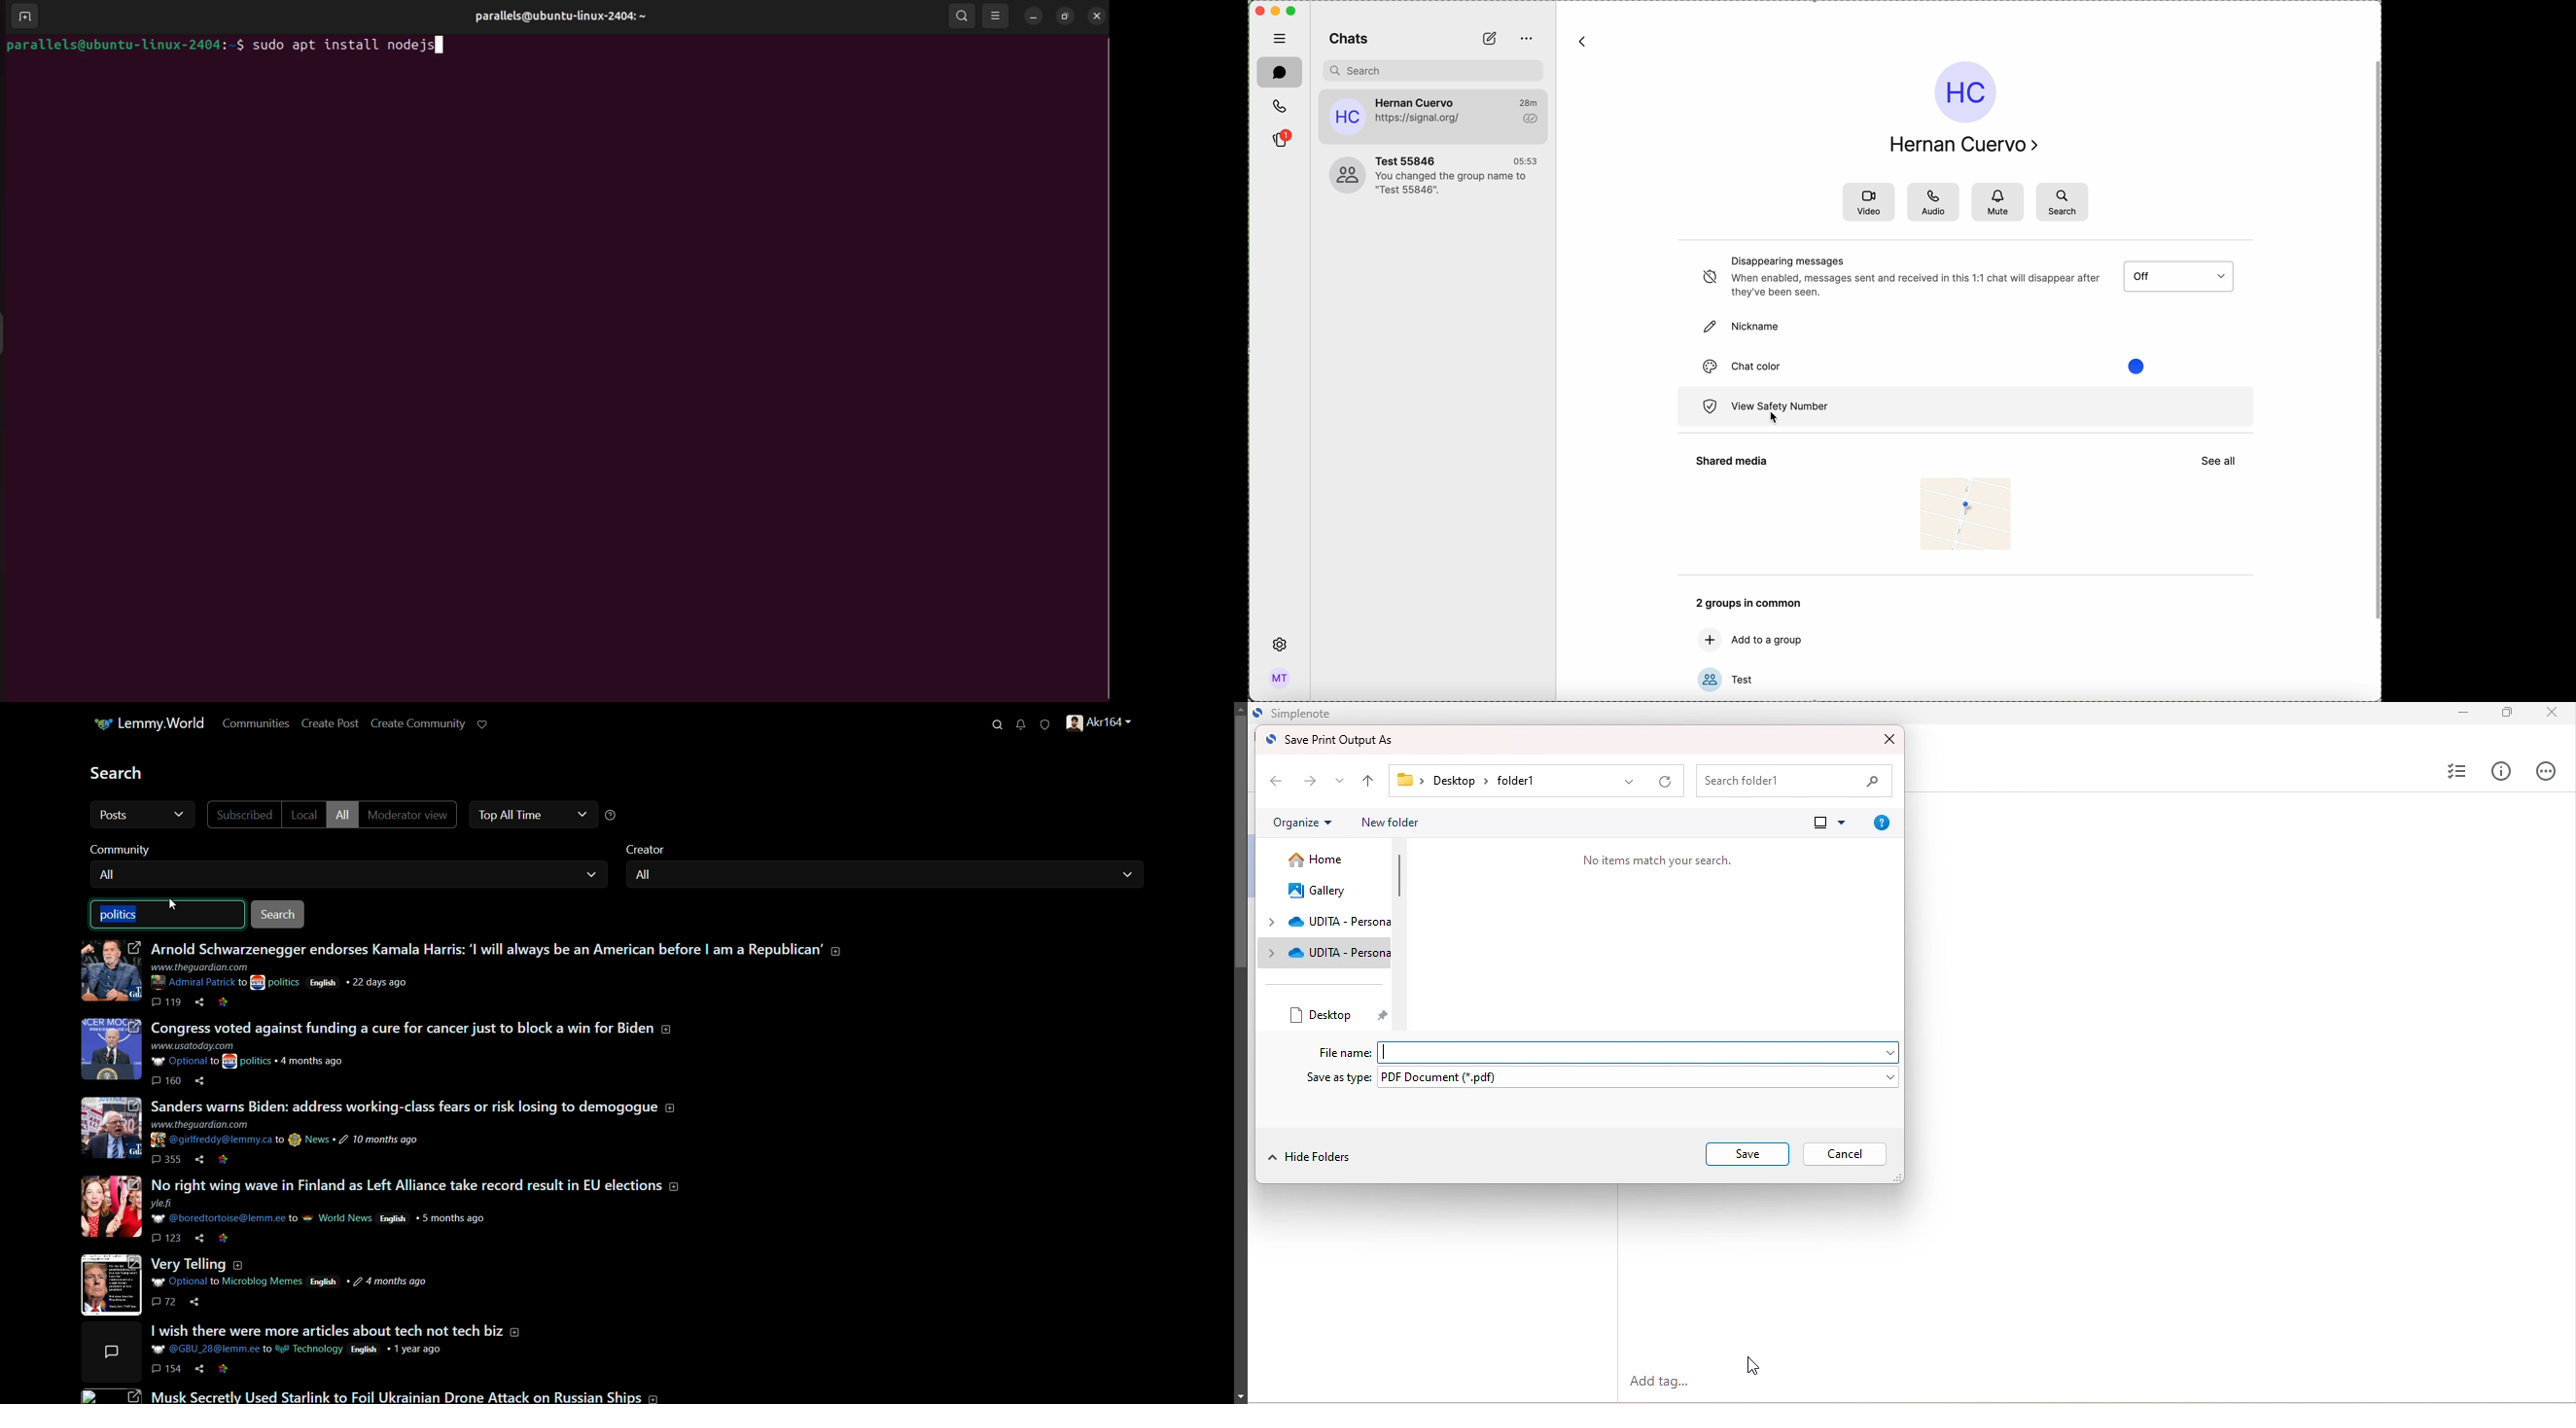 This screenshot has width=2576, height=1428. Describe the element at coordinates (1476, 782) in the screenshot. I see `filepath` at that location.